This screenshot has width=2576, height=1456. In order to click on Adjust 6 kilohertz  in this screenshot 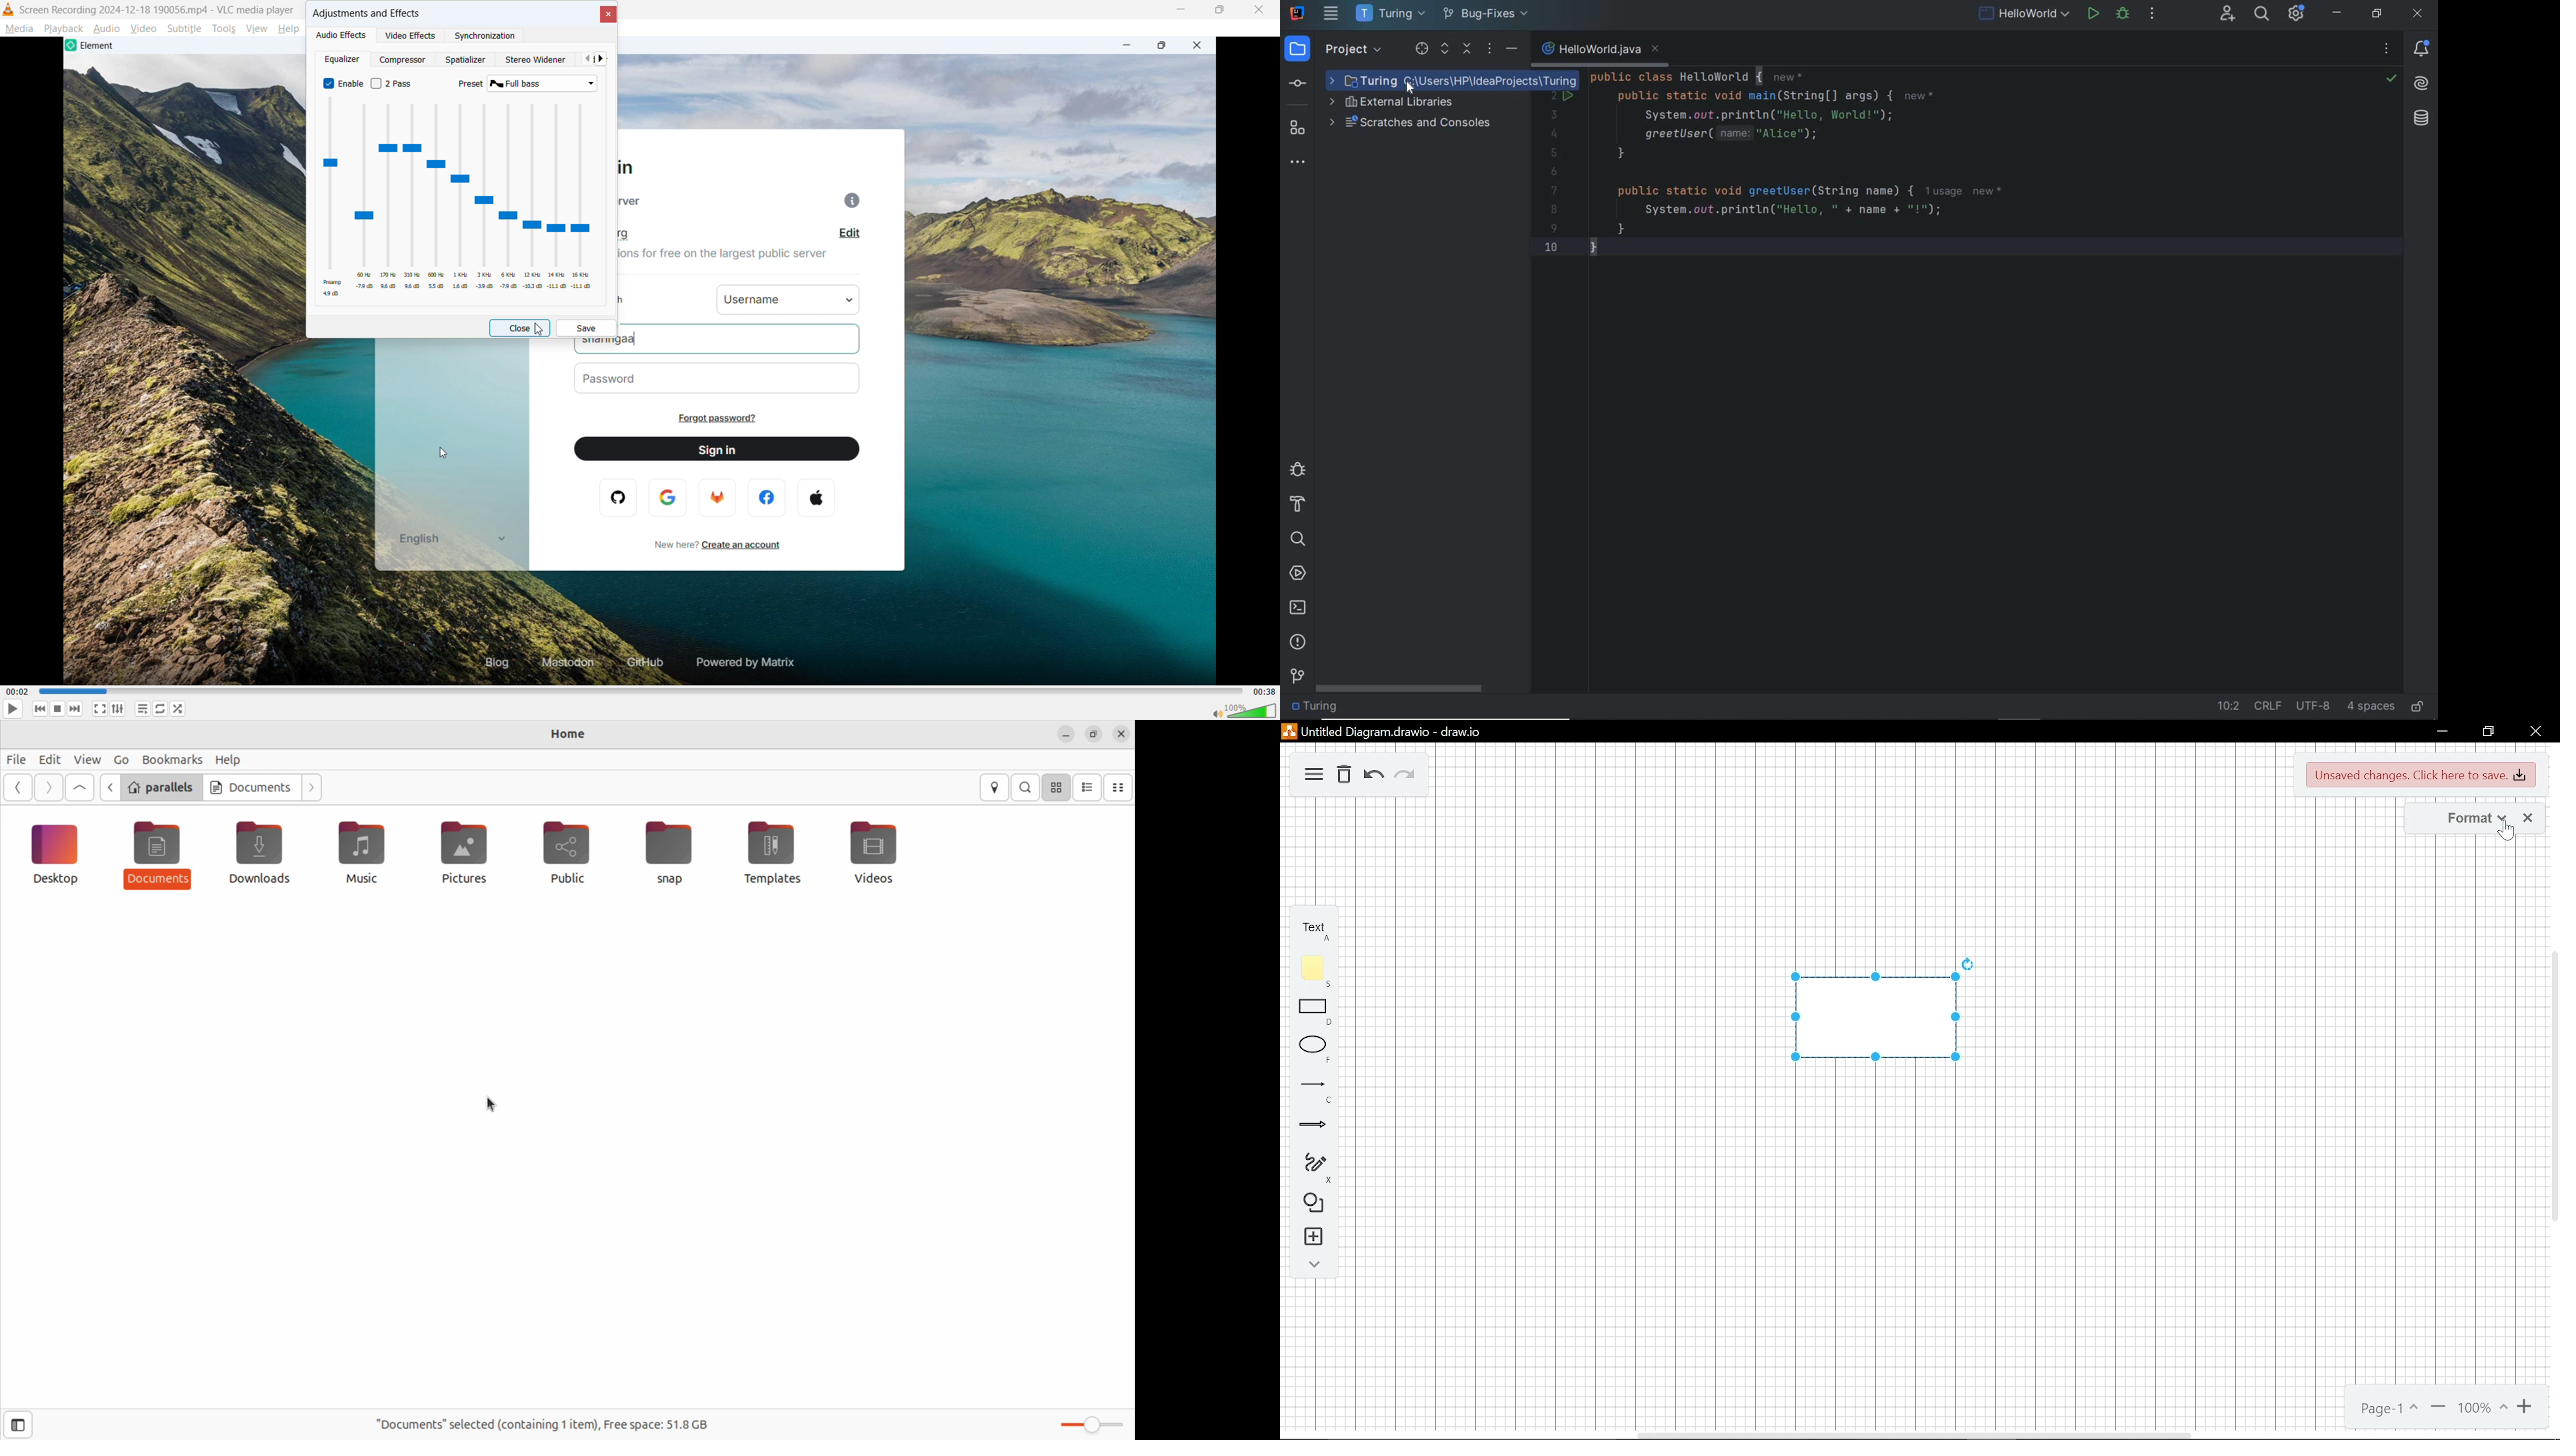, I will do `click(509, 197)`.